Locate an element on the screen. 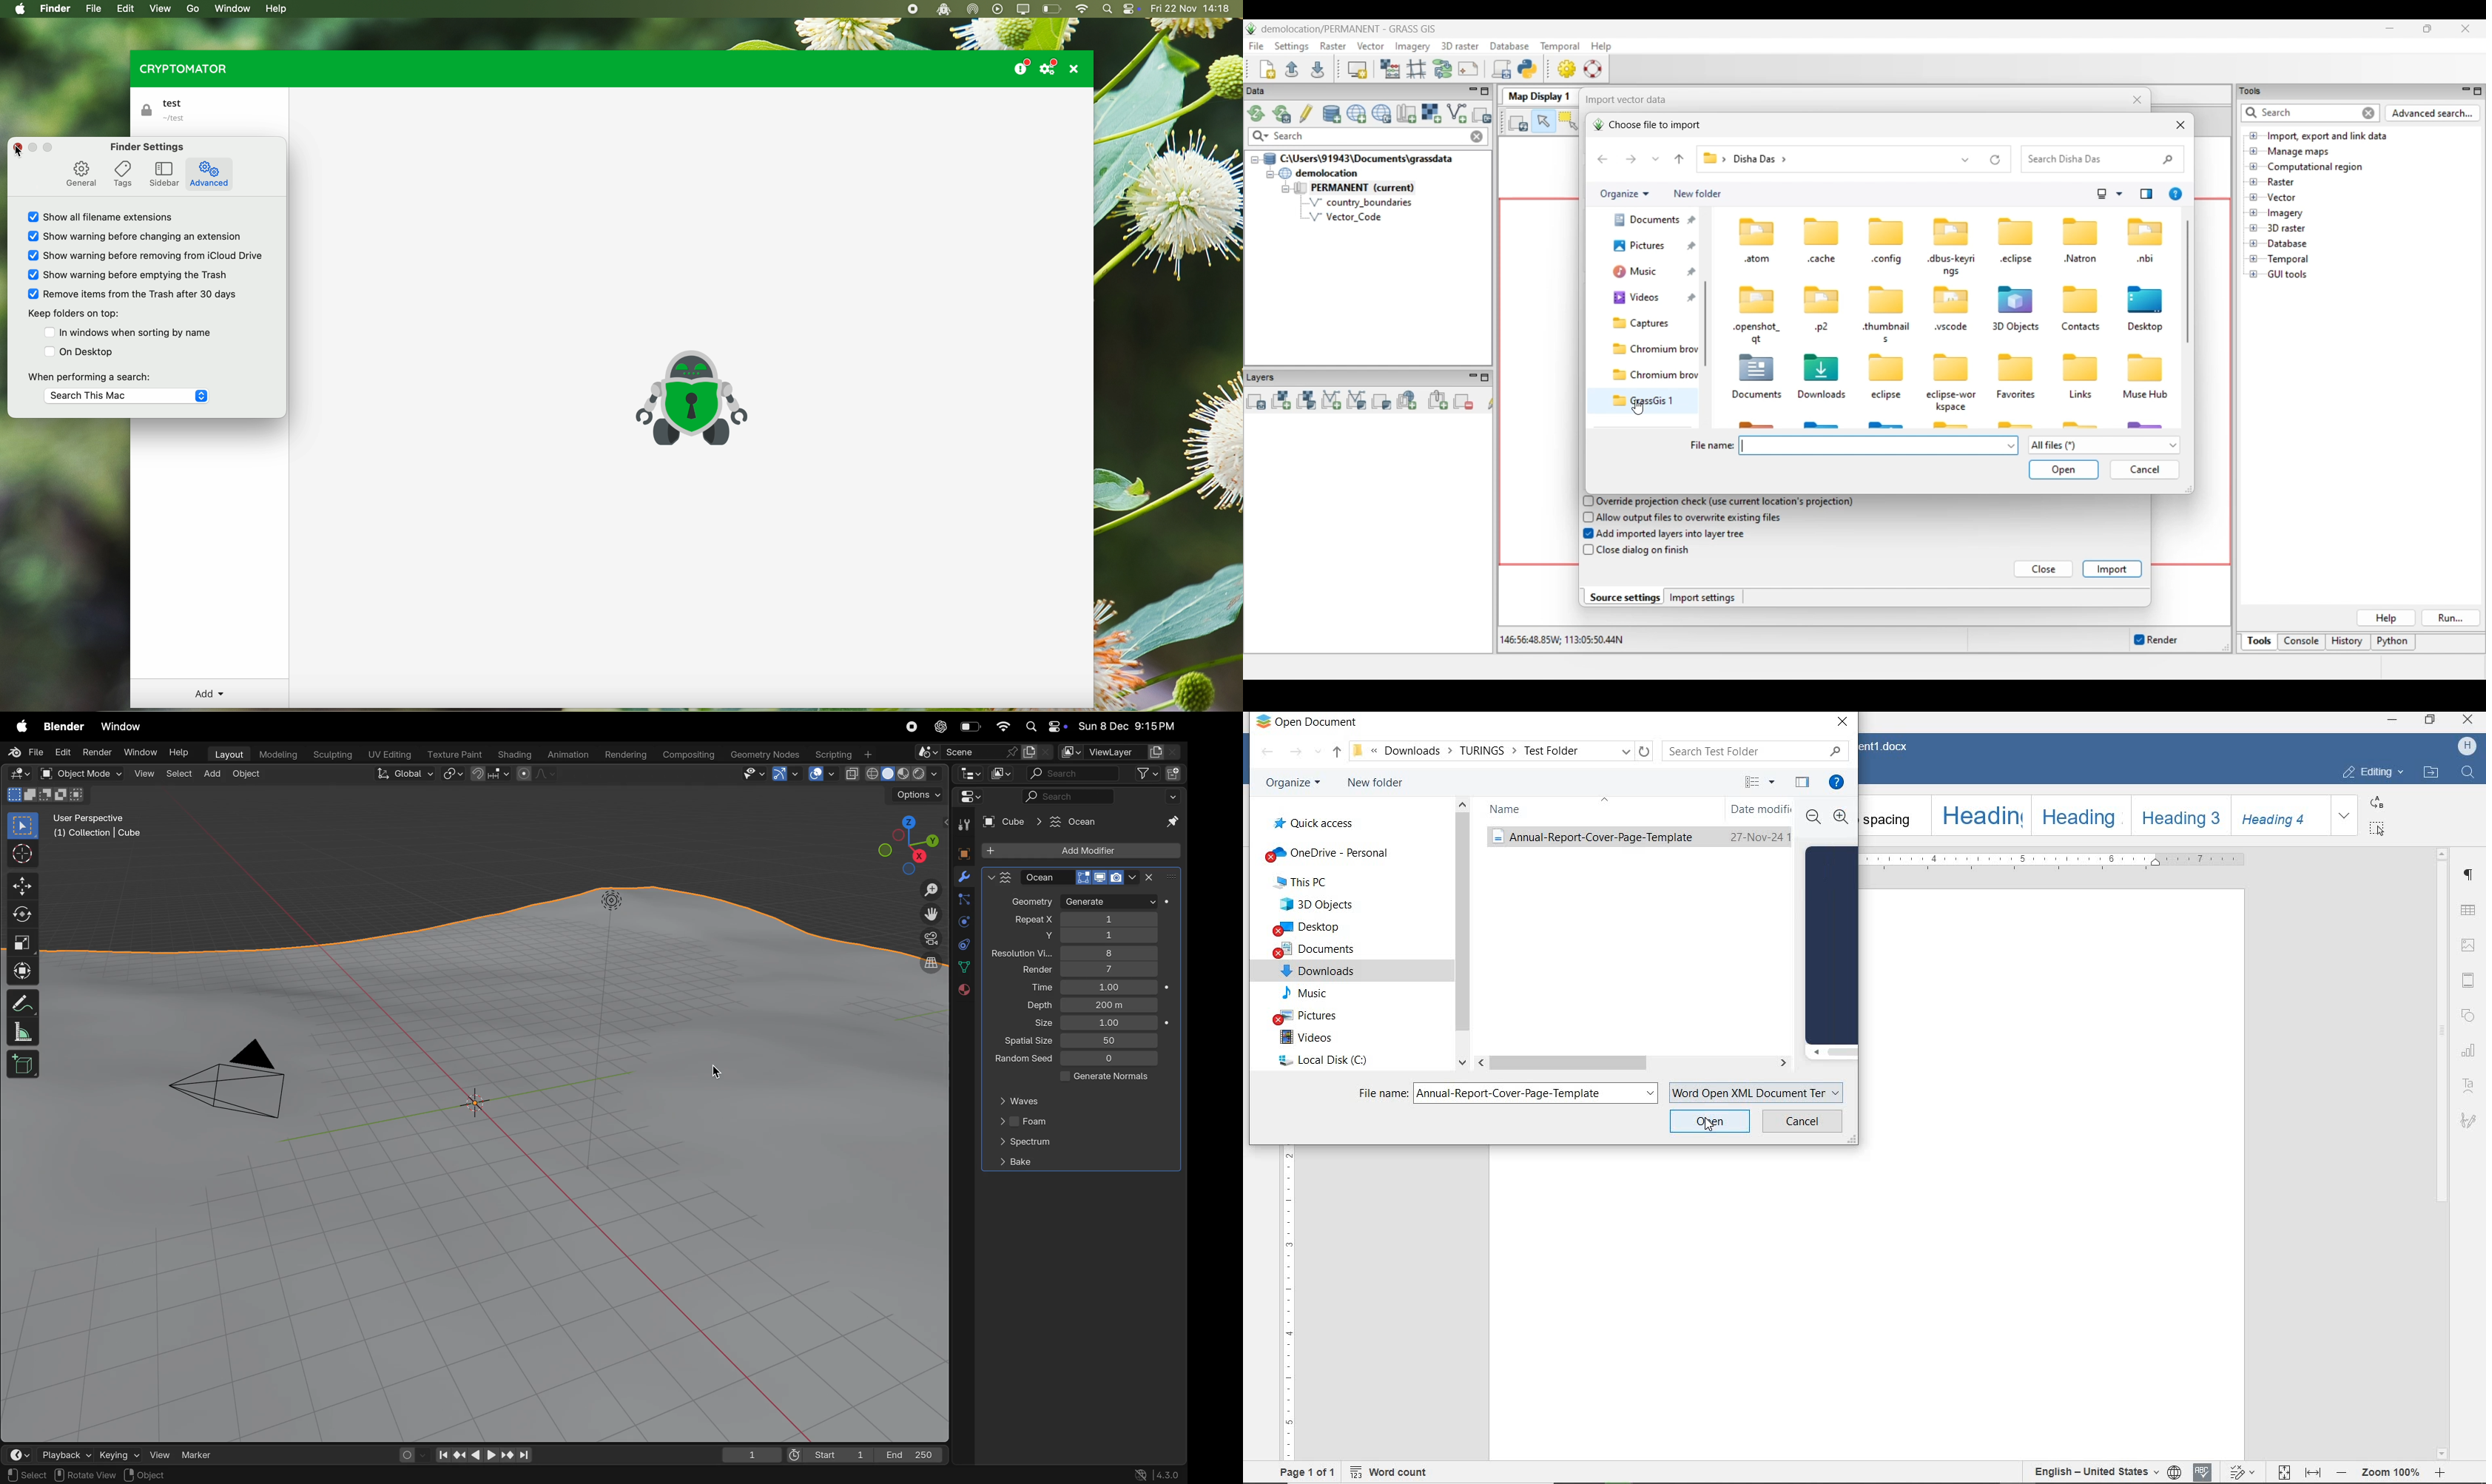 This screenshot has height=1484, width=2492. generate normals is located at coordinates (1101, 1078).